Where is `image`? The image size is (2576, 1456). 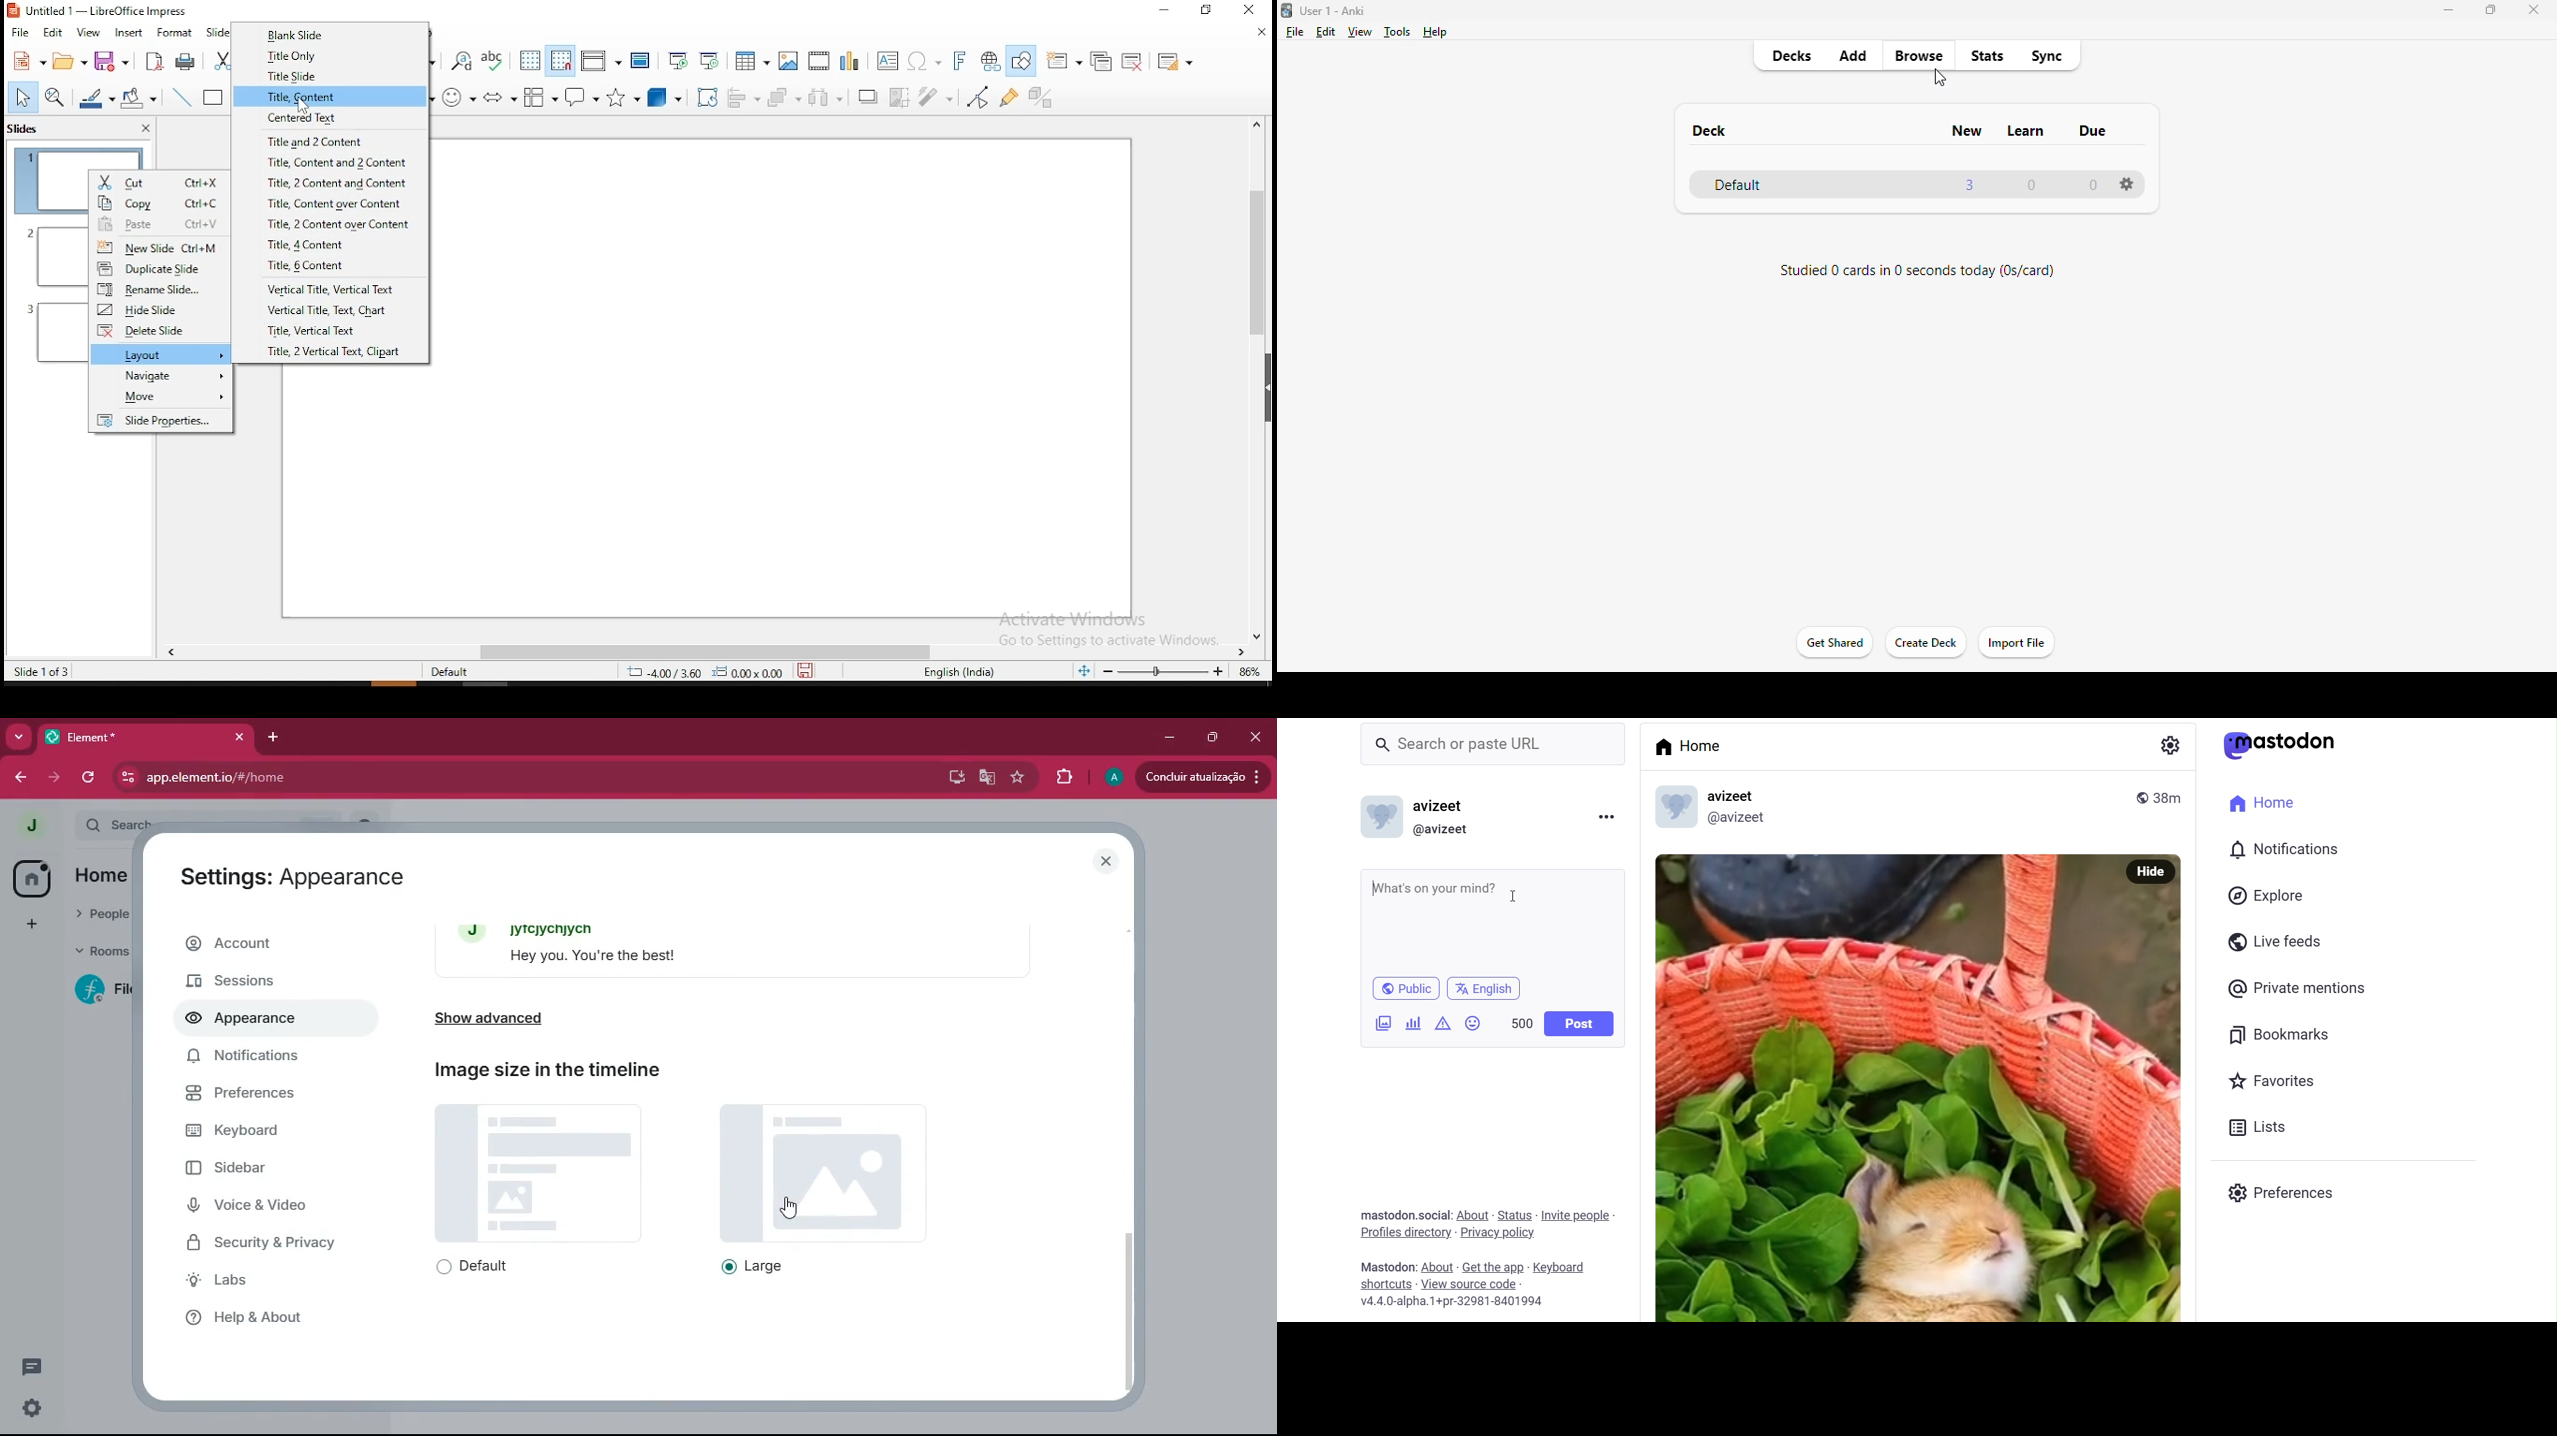
image is located at coordinates (828, 1178).